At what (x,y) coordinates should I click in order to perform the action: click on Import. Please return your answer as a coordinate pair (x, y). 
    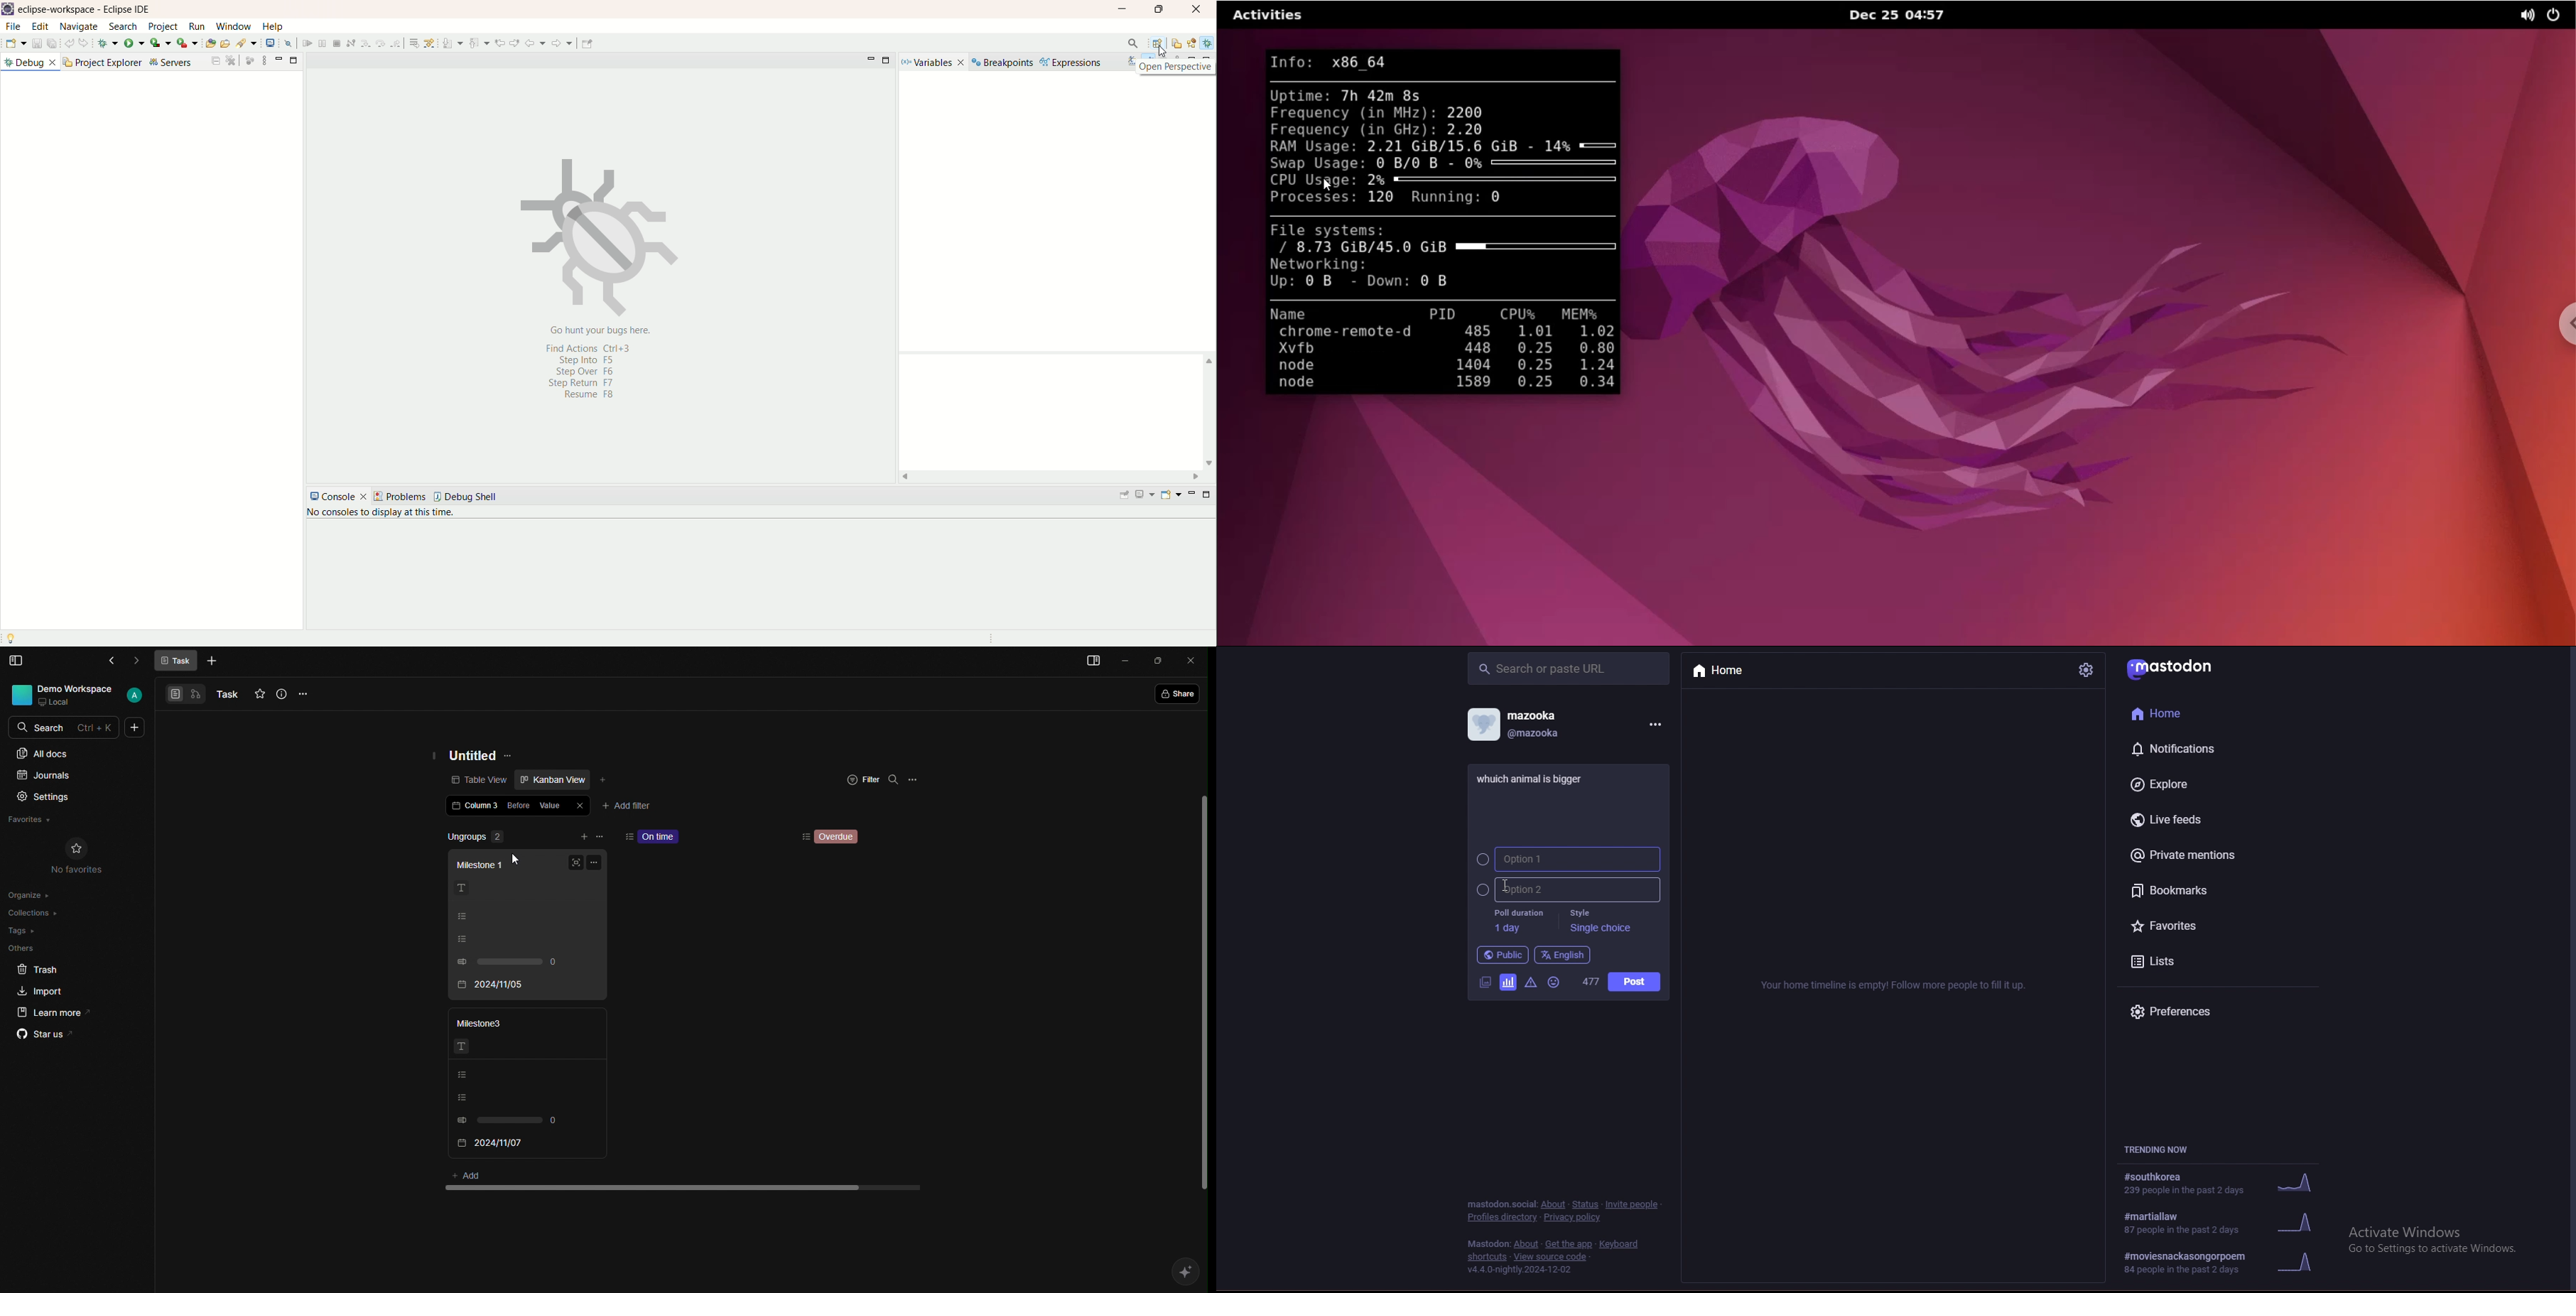
    Looking at the image, I should click on (41, 991).